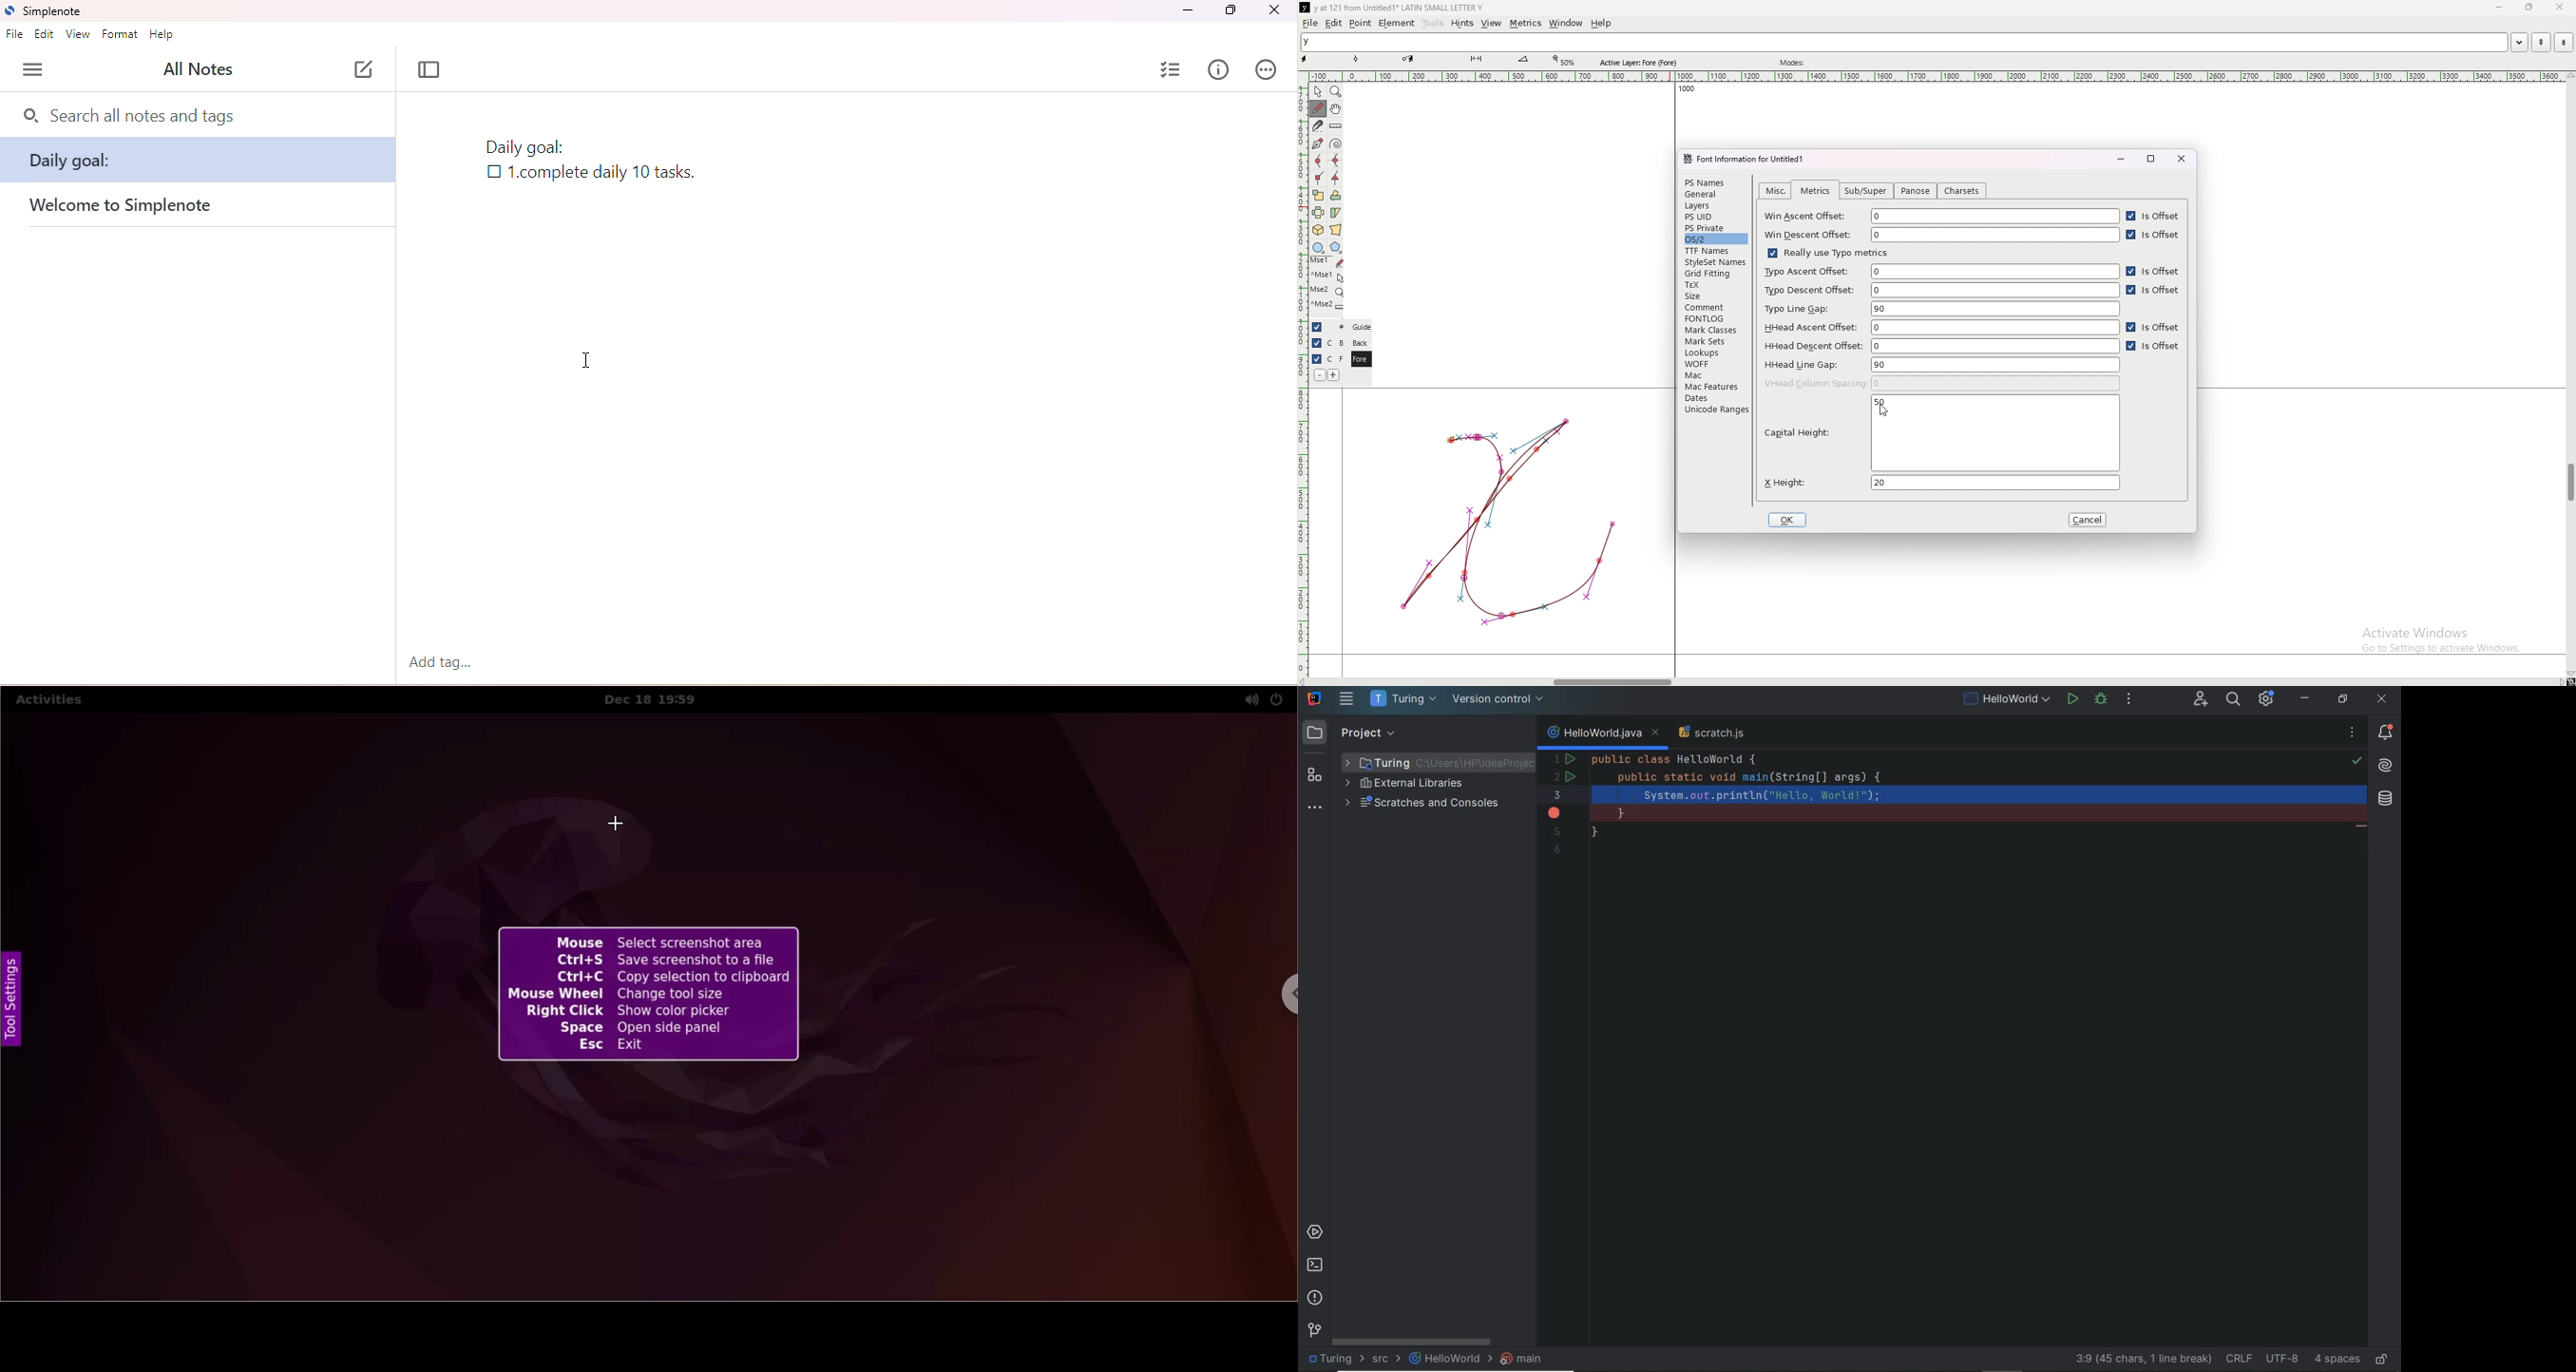  Describe the element at coordinates (1716, 306) in the screenshot. I see `comment` at that location.